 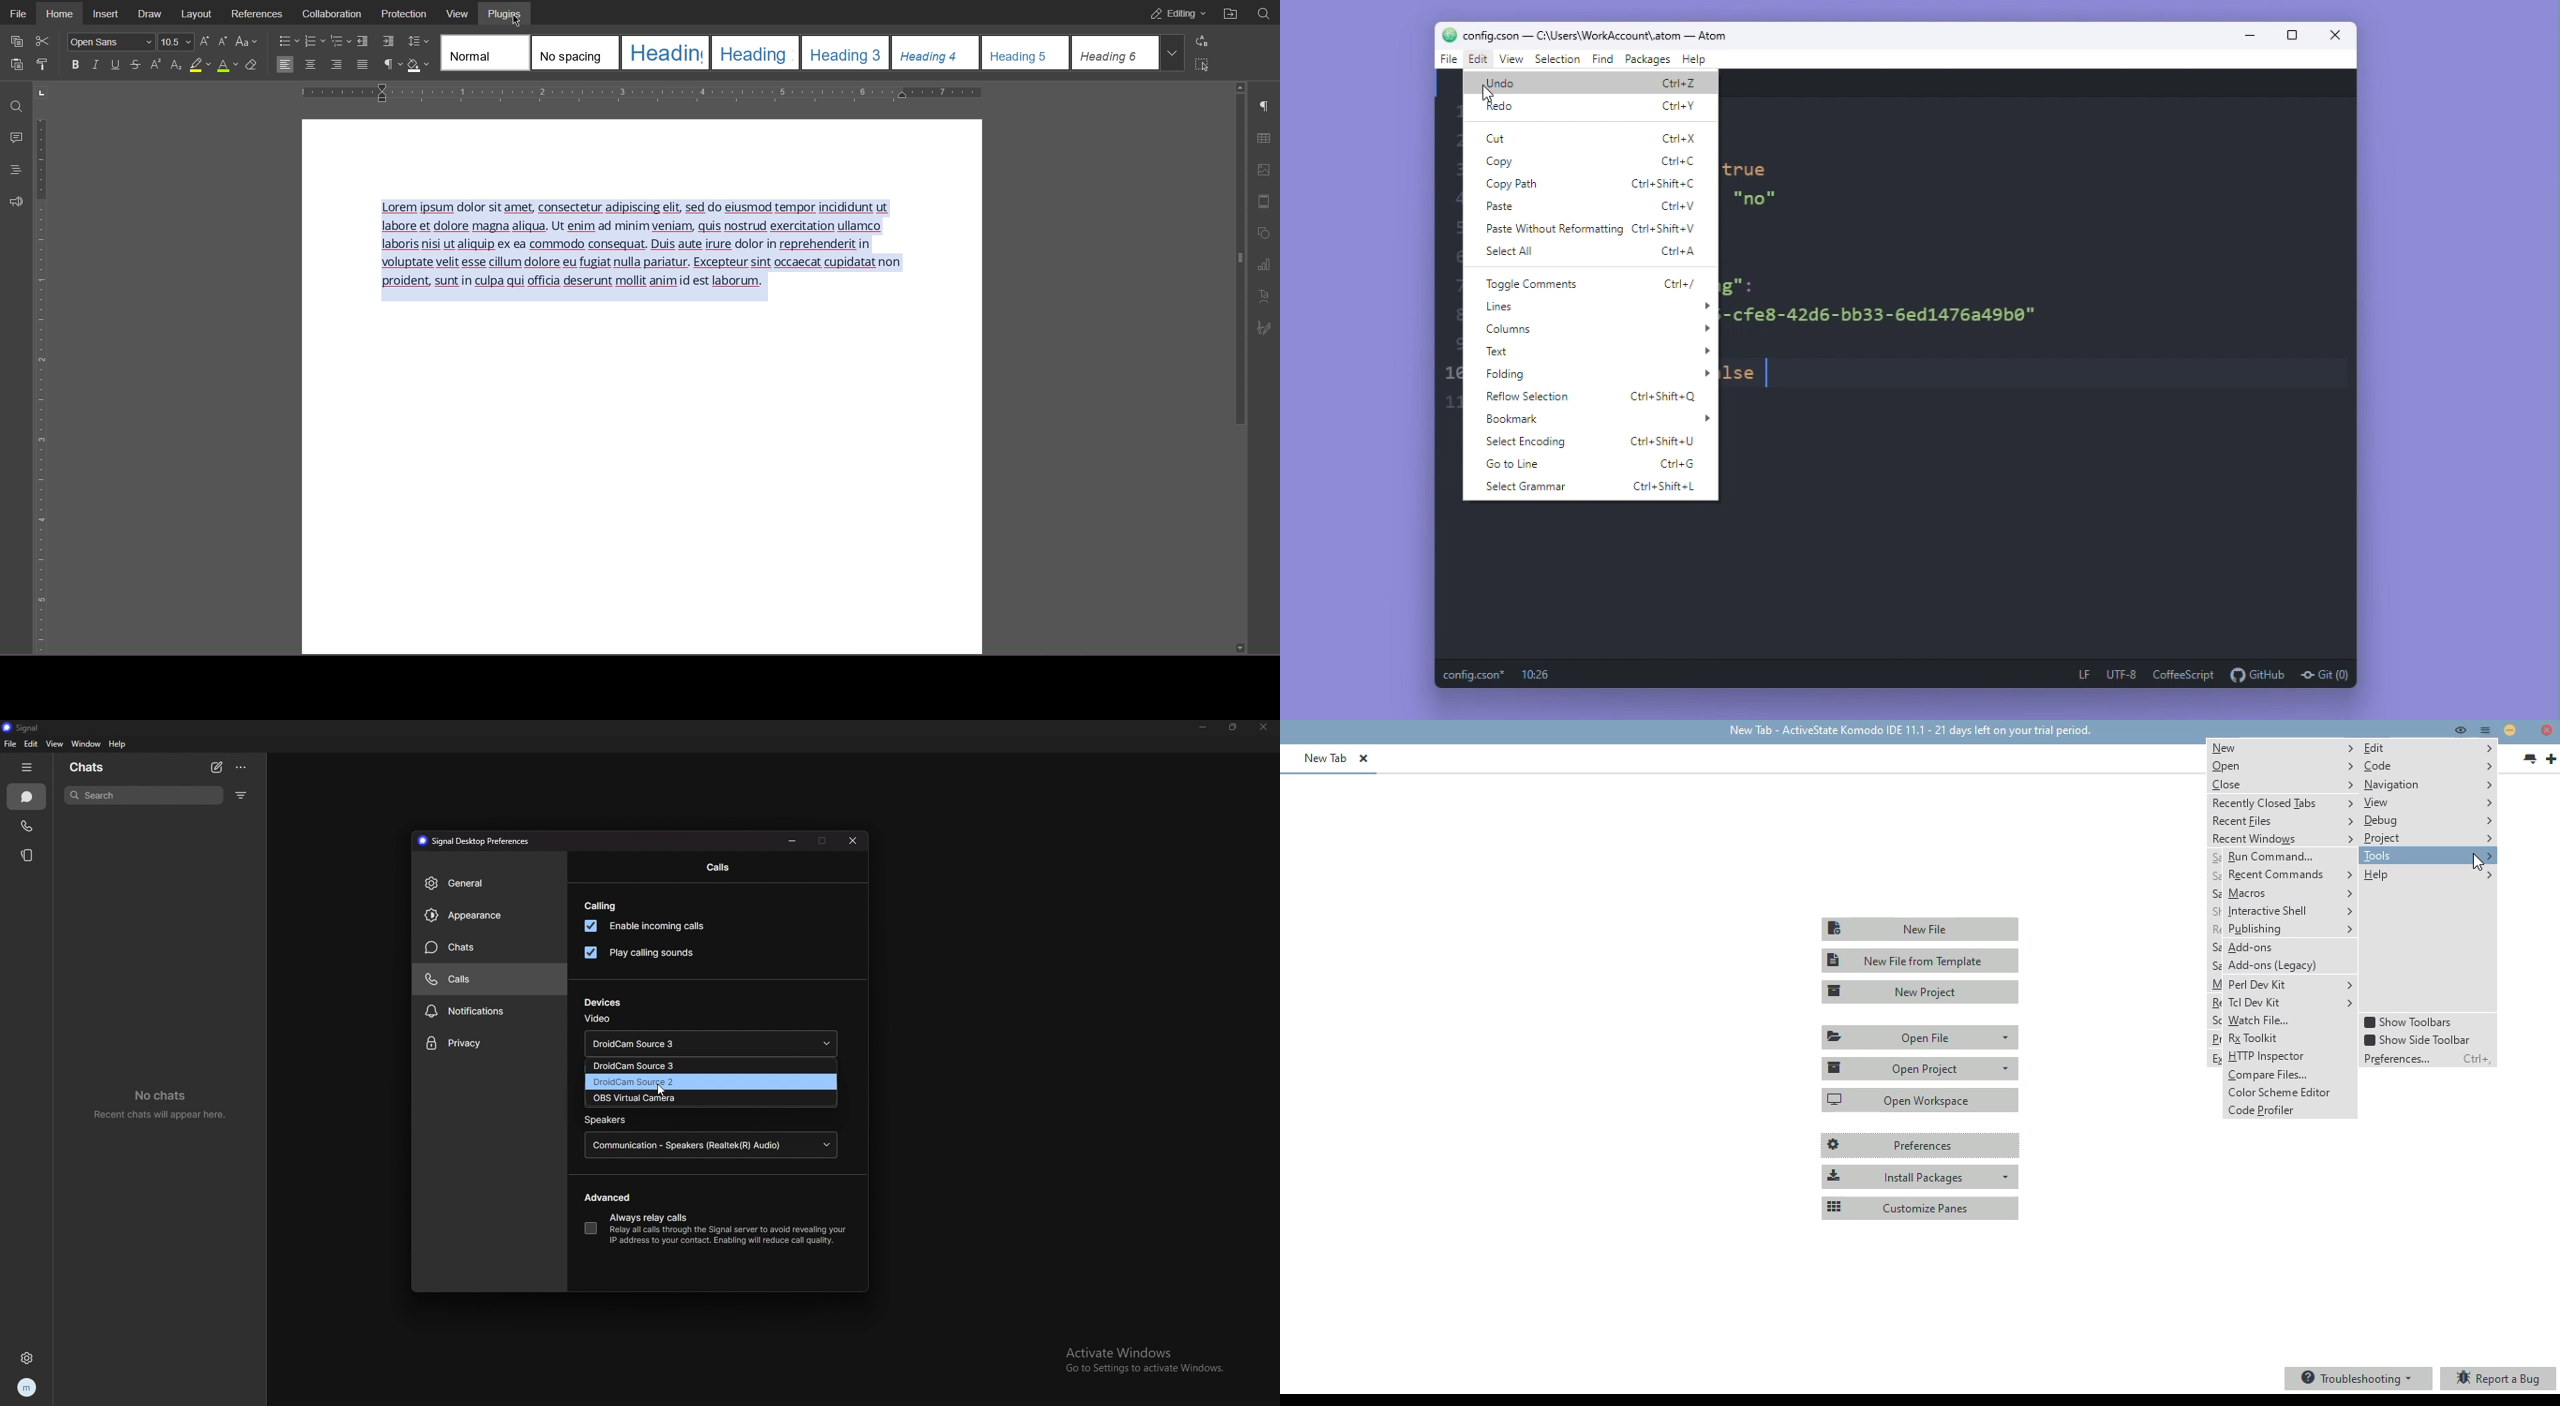 What do you see at coordinates (2509, 729) in the screenshot?
I see `minimize` at bounding box center [2509, 729].